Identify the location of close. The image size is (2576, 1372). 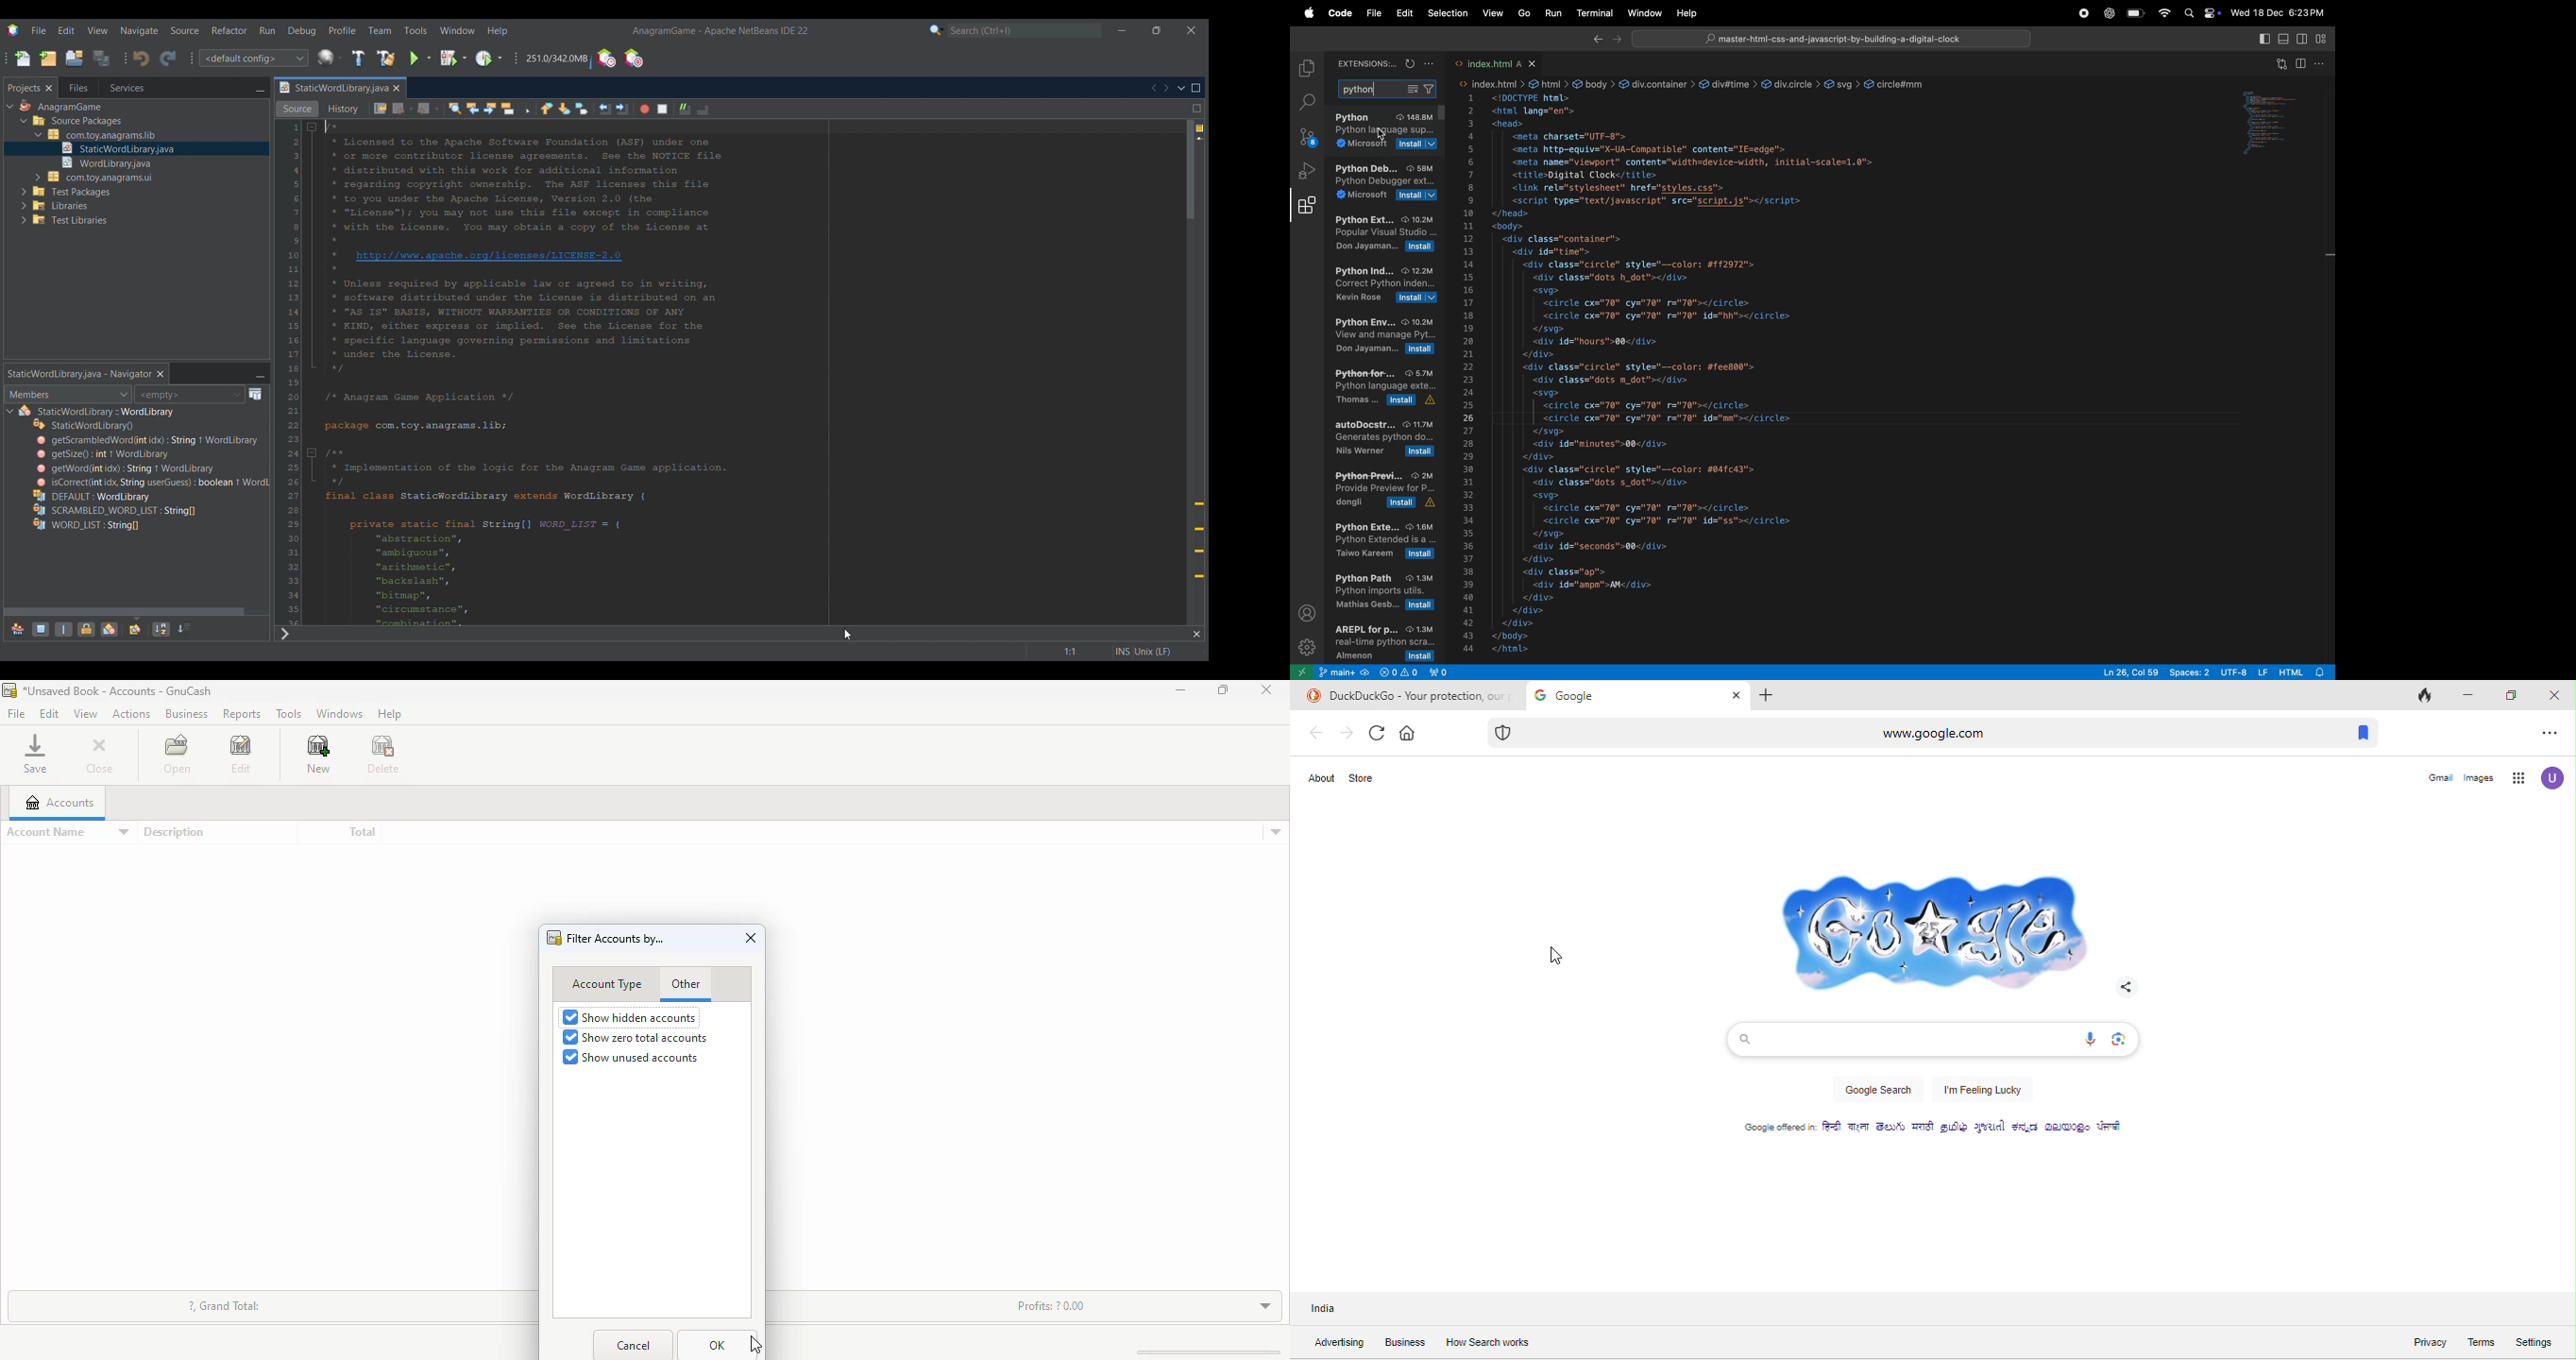
(2554, 693).